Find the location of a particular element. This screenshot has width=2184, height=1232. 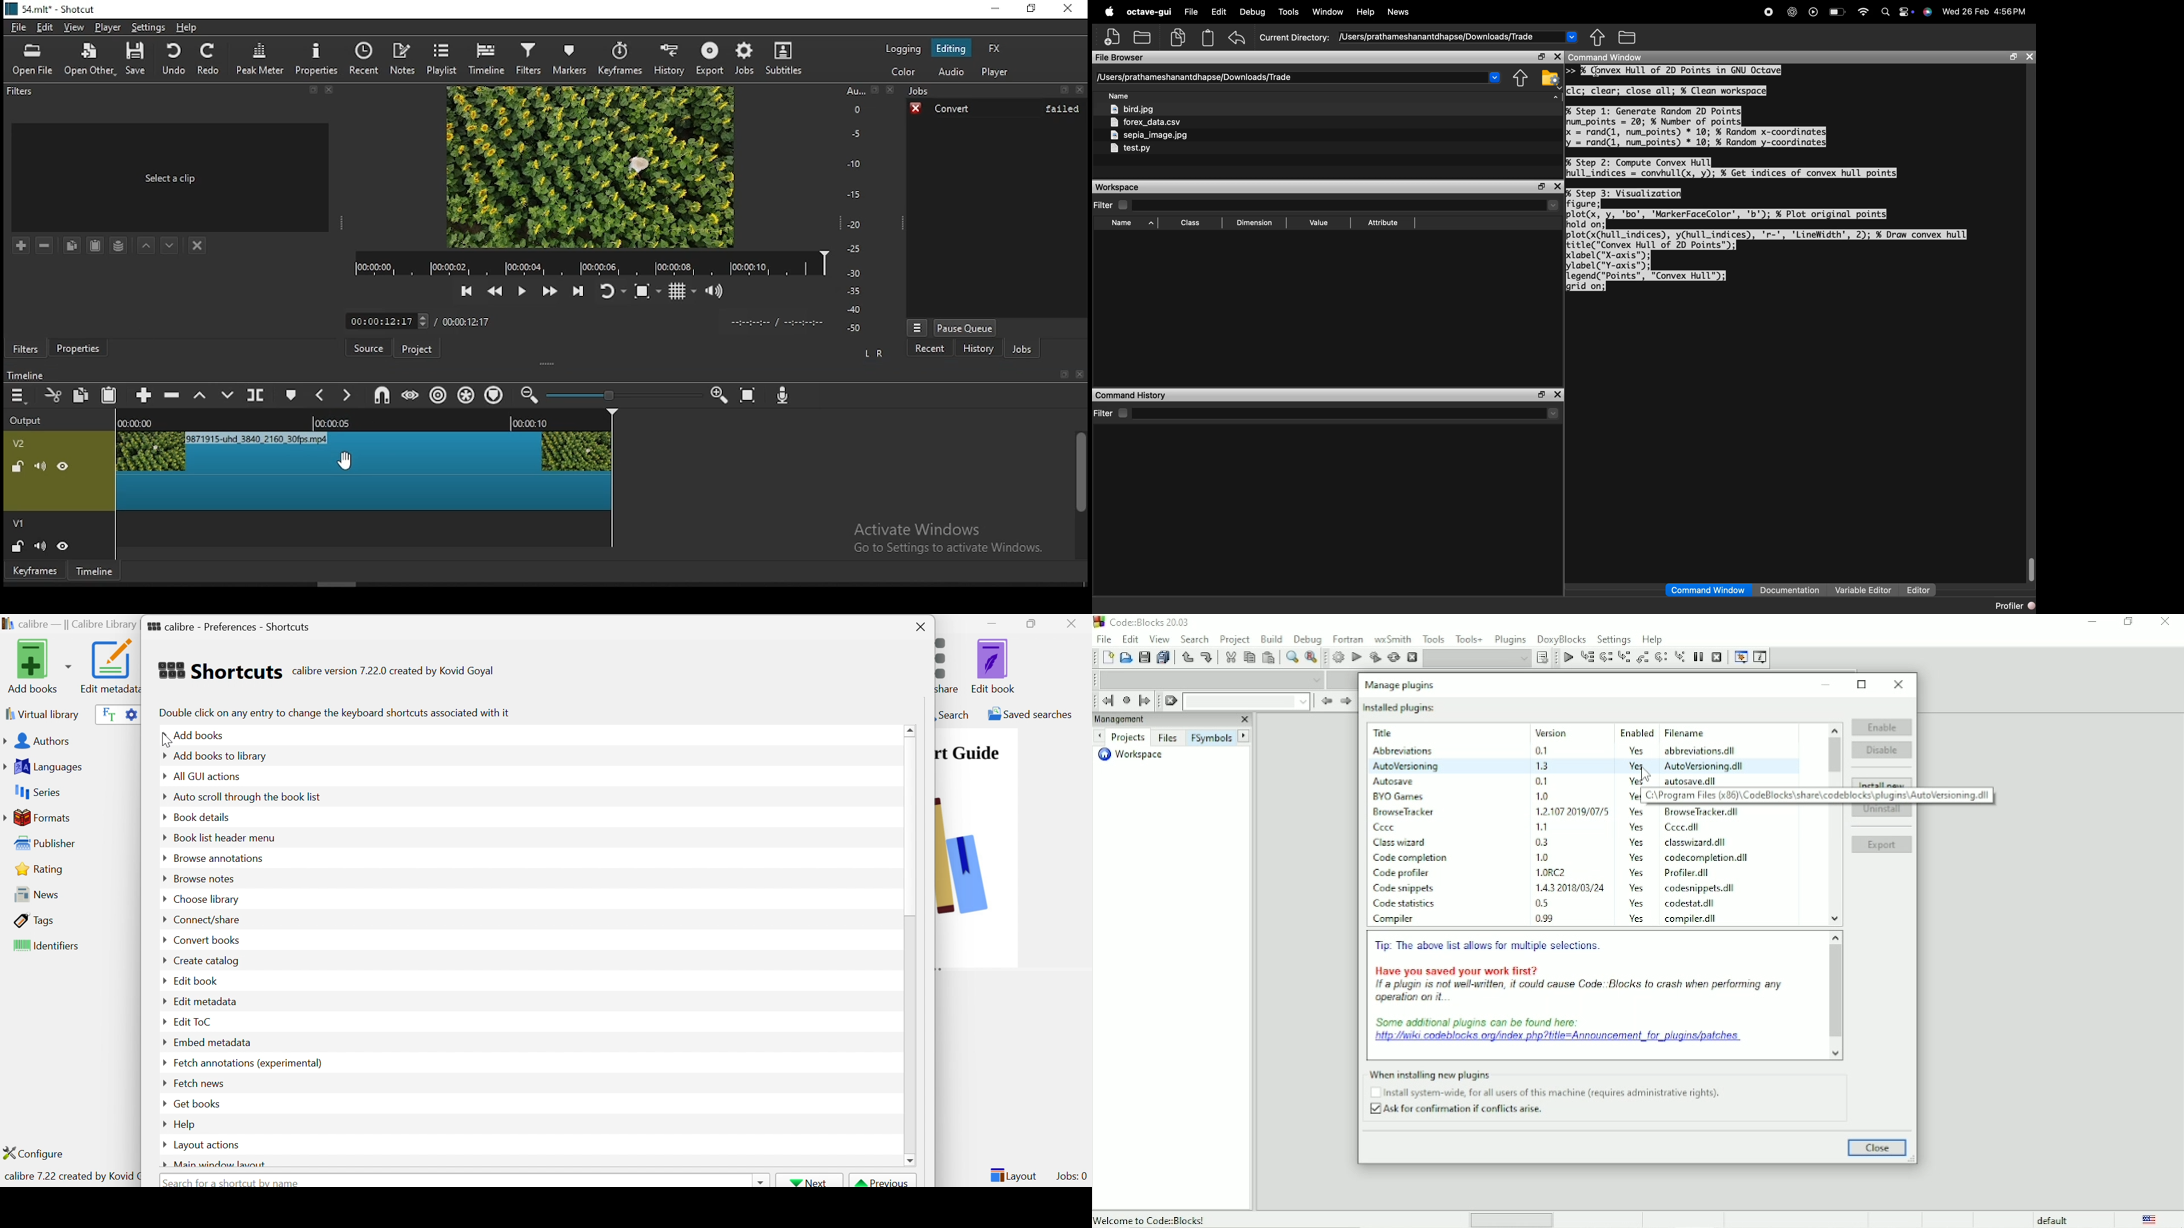

open other    is located at coordinates (89, 59).